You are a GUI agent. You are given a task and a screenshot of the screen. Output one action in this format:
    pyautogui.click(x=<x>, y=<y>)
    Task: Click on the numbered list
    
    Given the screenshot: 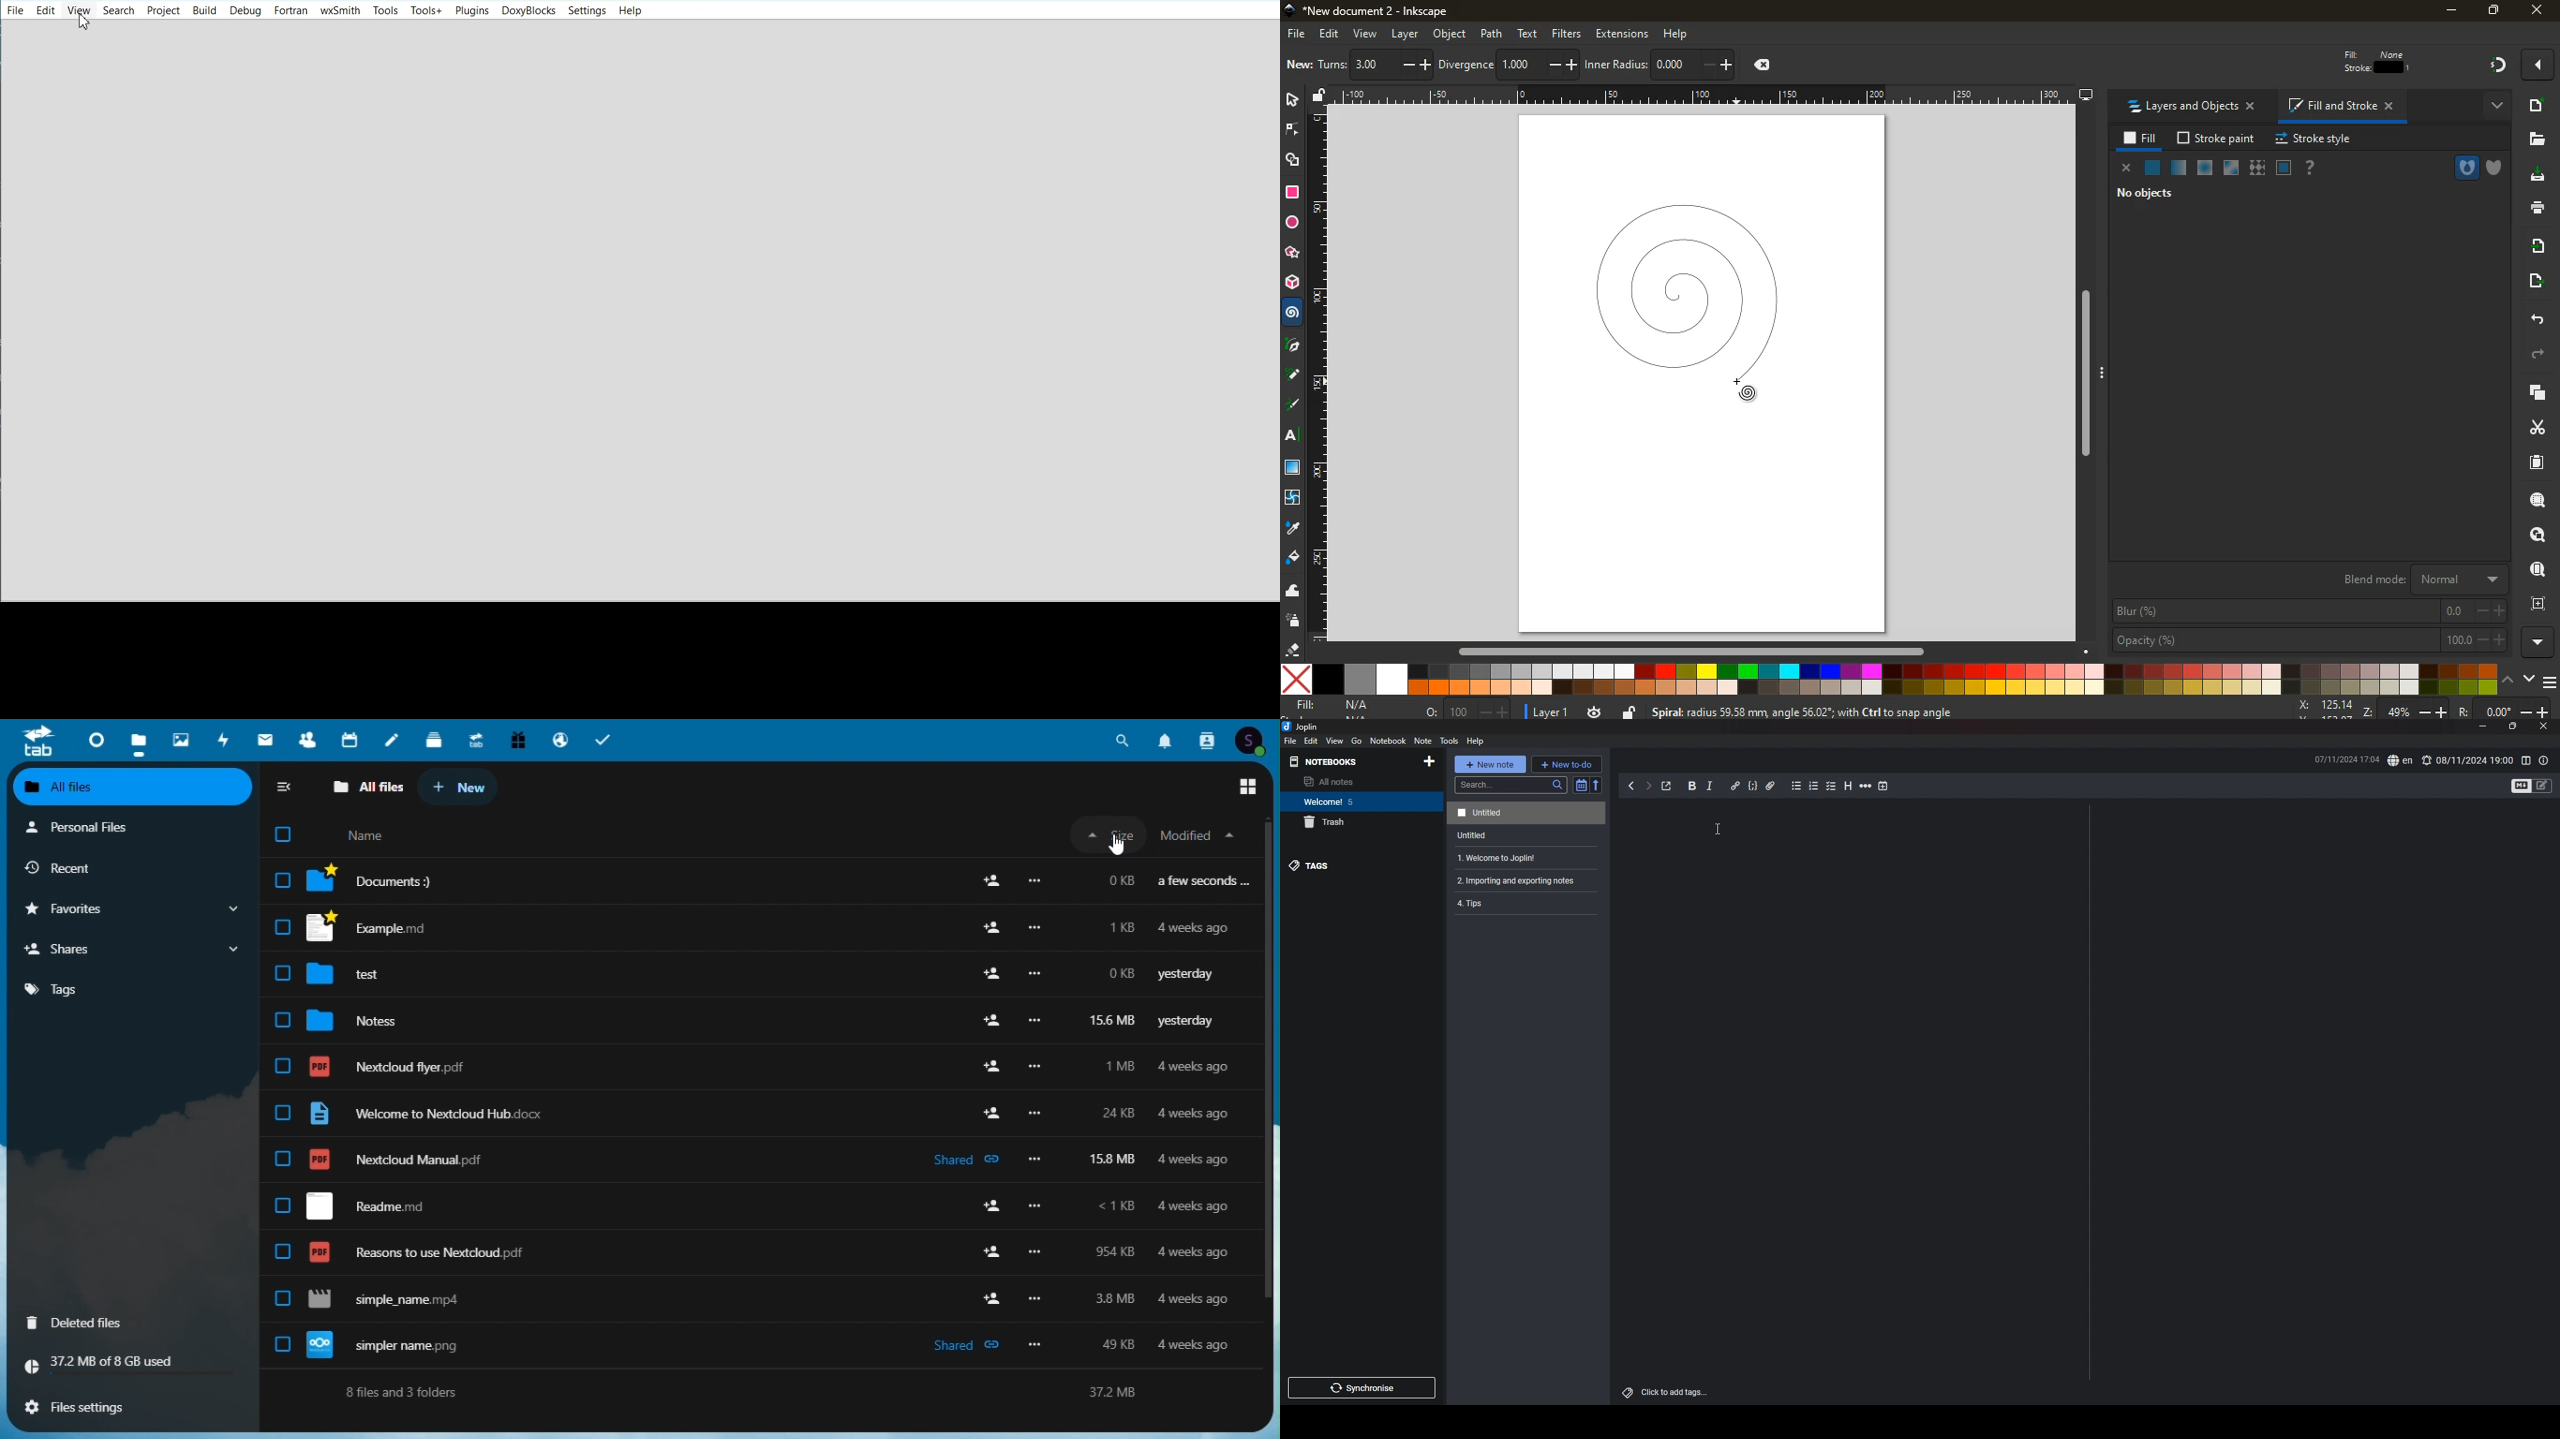 What is the action you would take?
    pyautogui.click(x=1814, y=787)
    